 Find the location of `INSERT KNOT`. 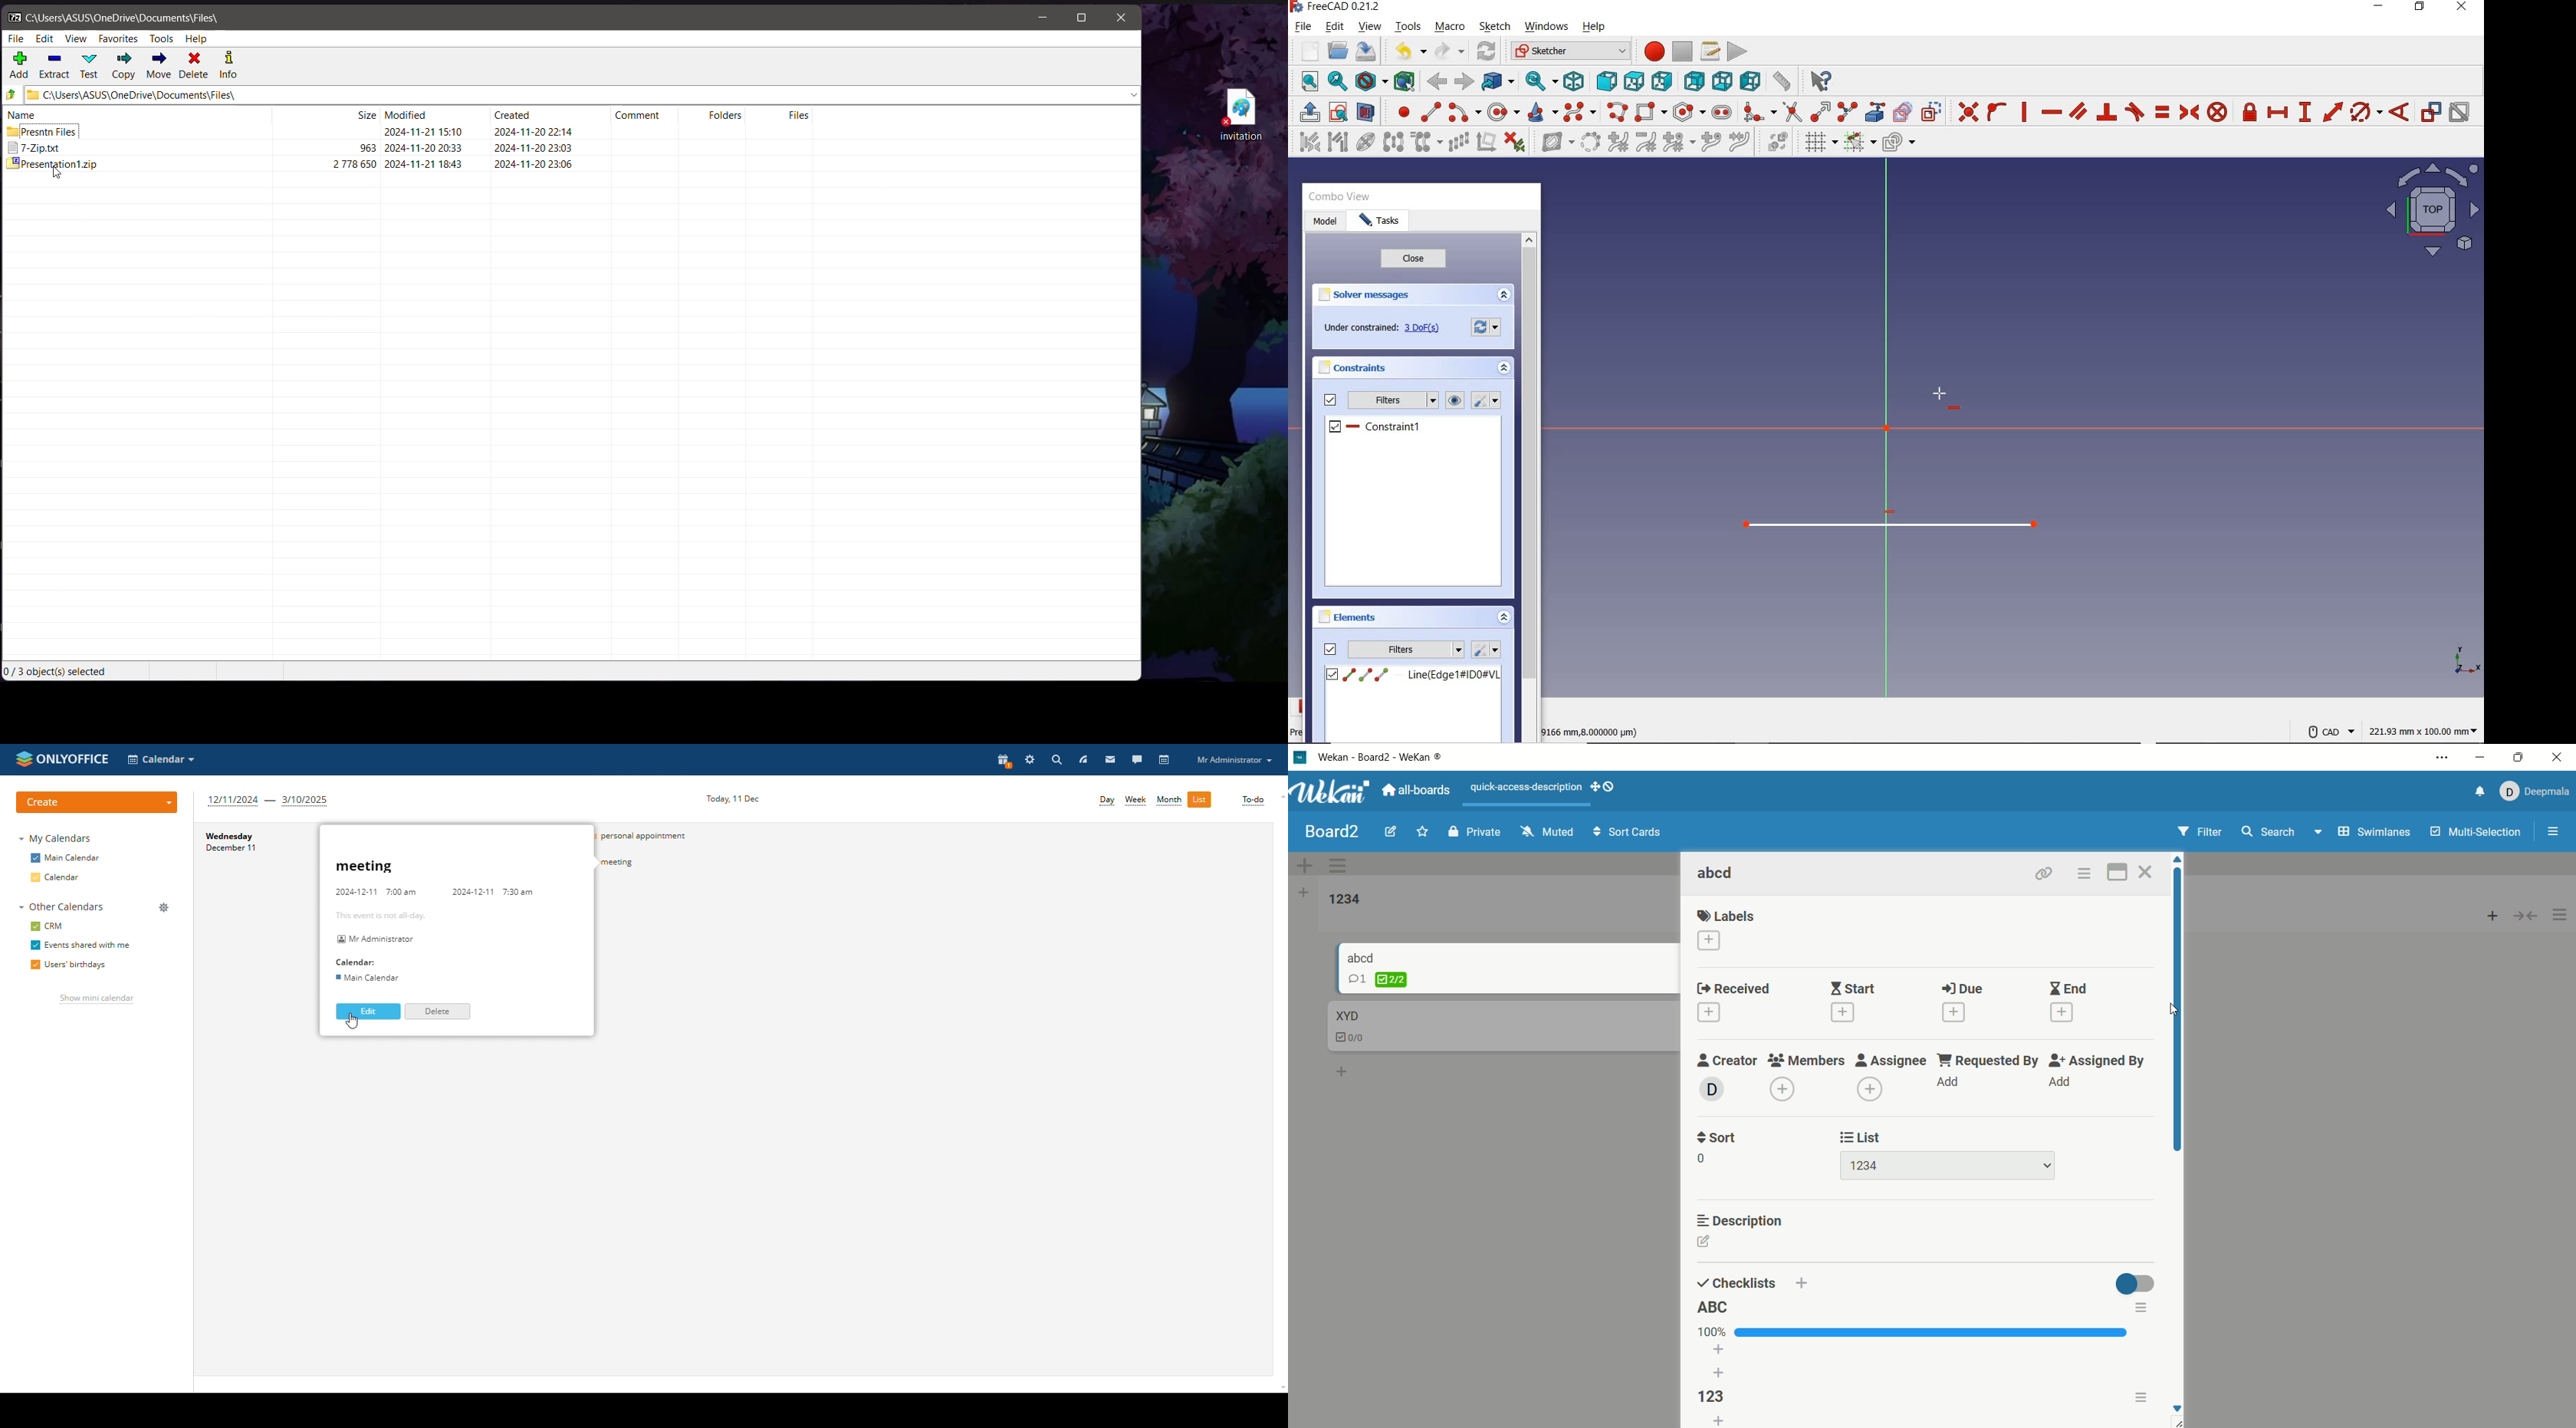

INSERT KNOT is located at coordinates (1709, 143).